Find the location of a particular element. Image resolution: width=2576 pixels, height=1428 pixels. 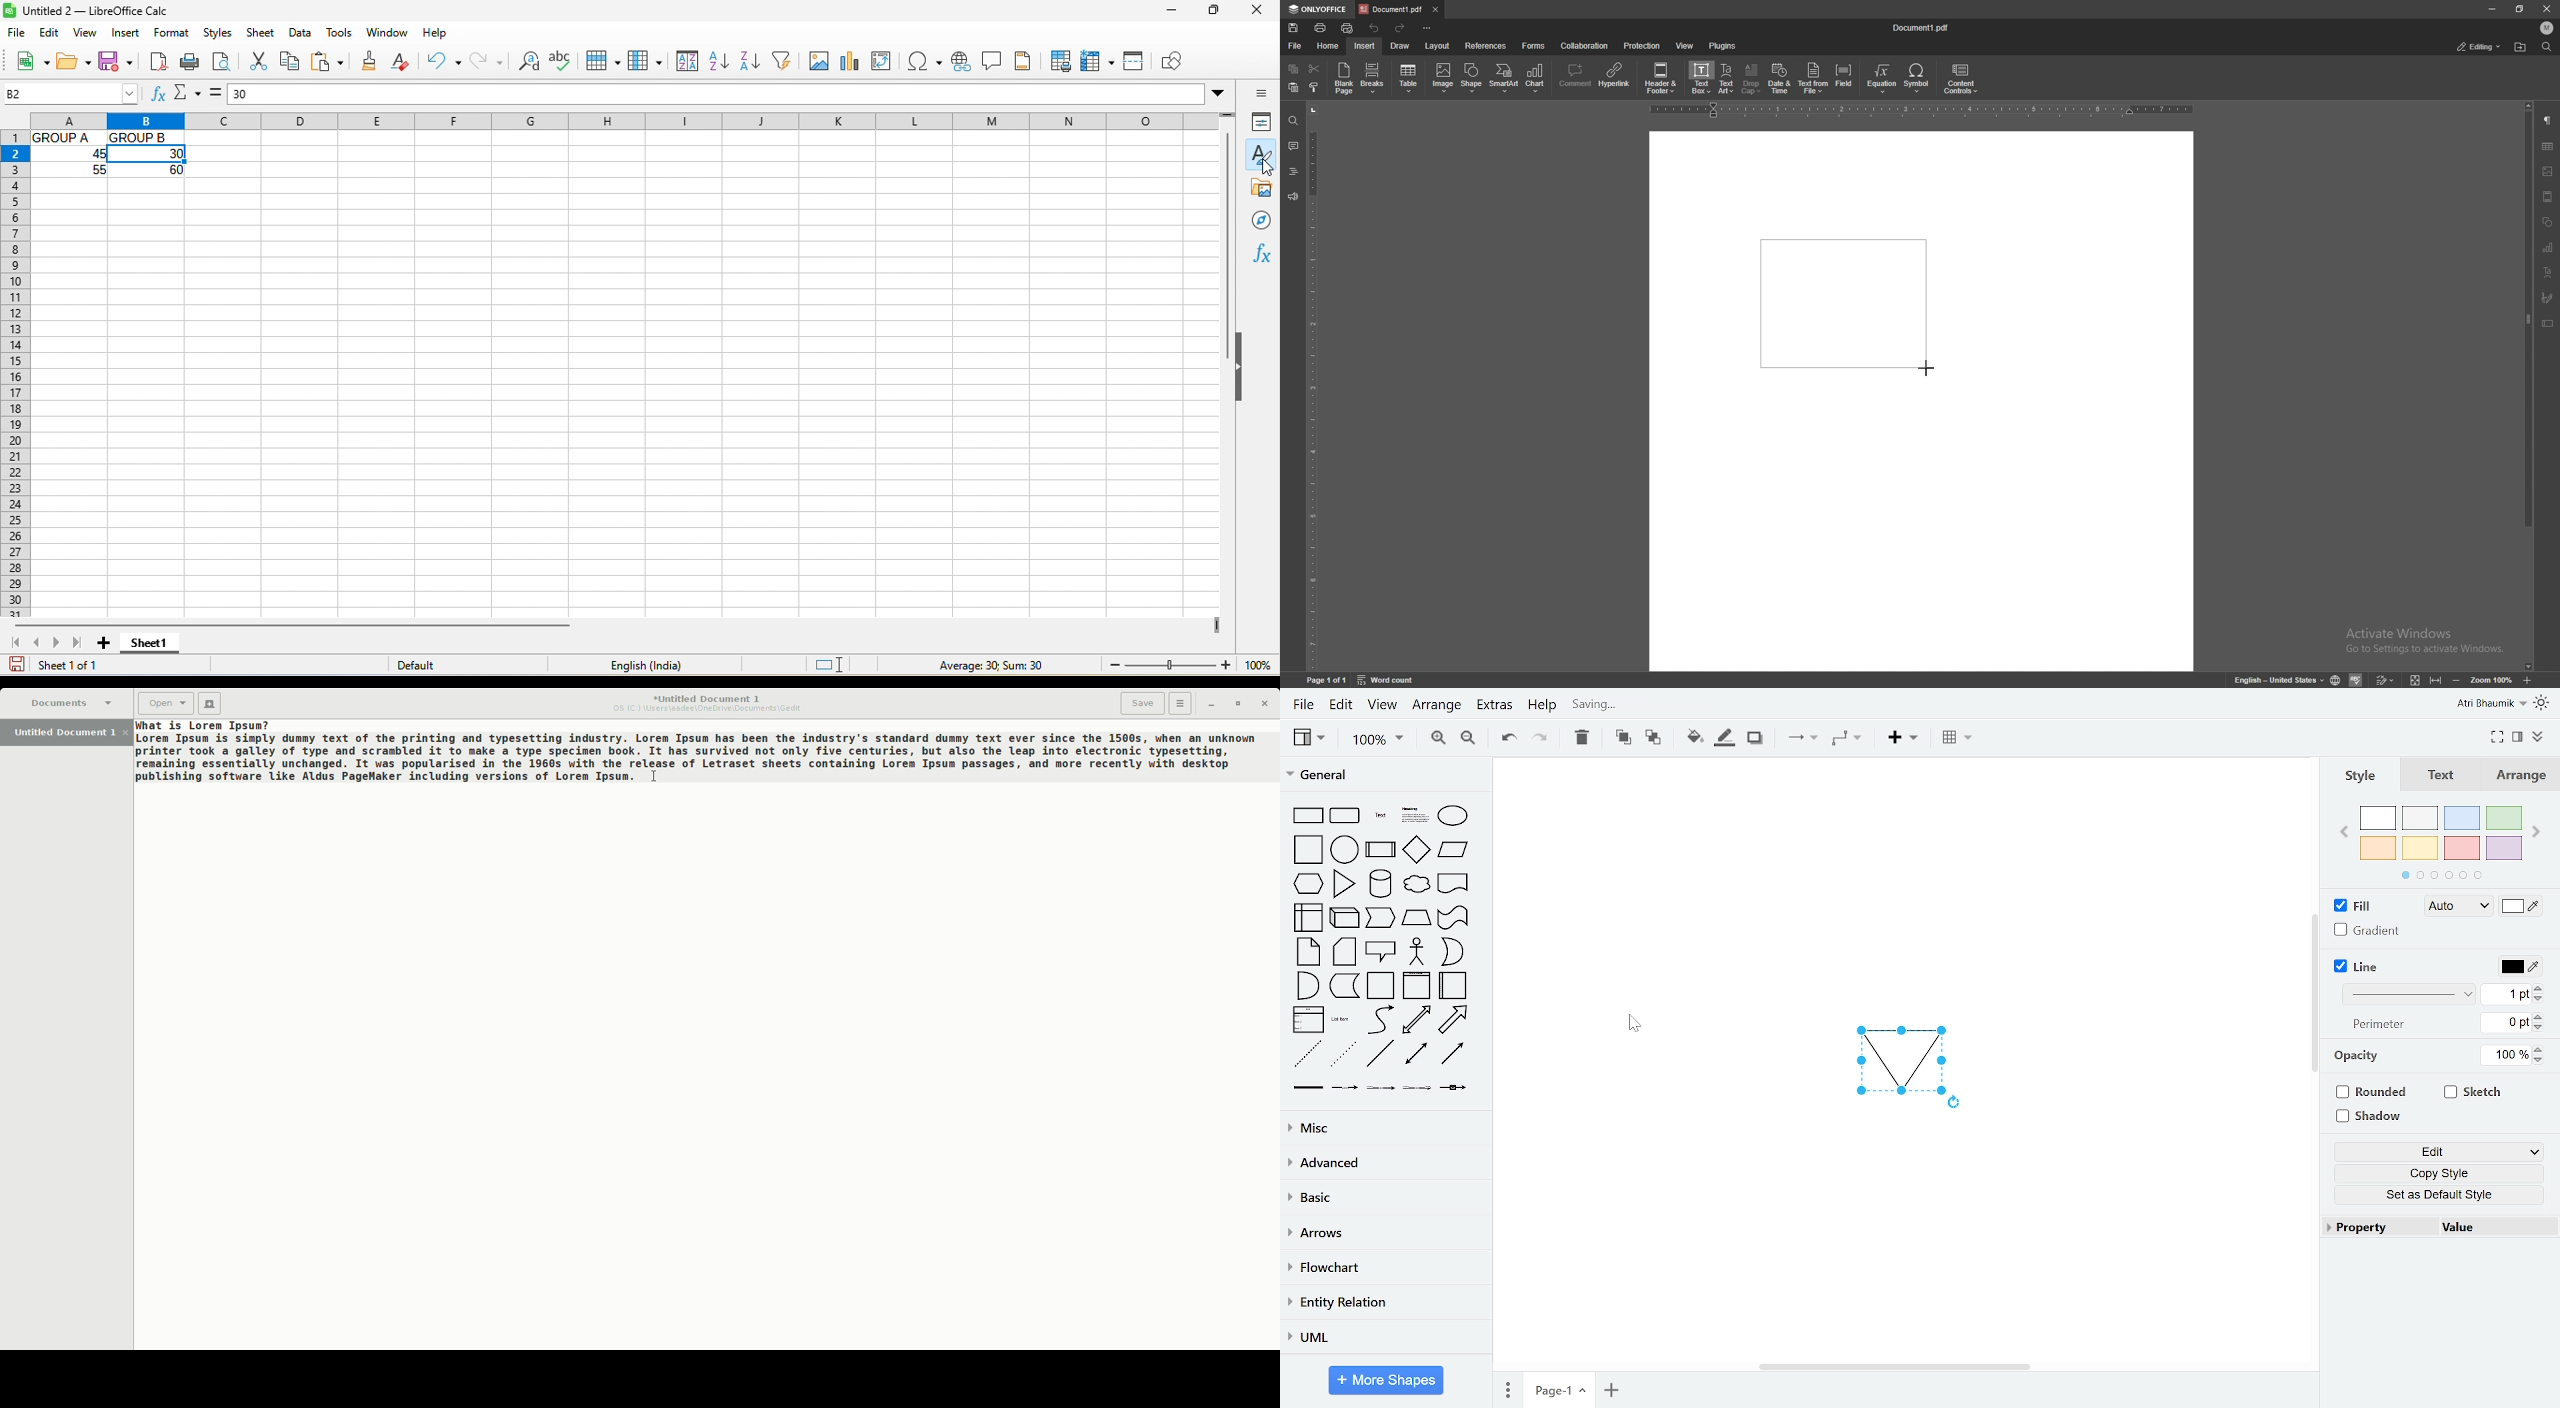

100% (zoom) is located at coordinates (1258, 666).